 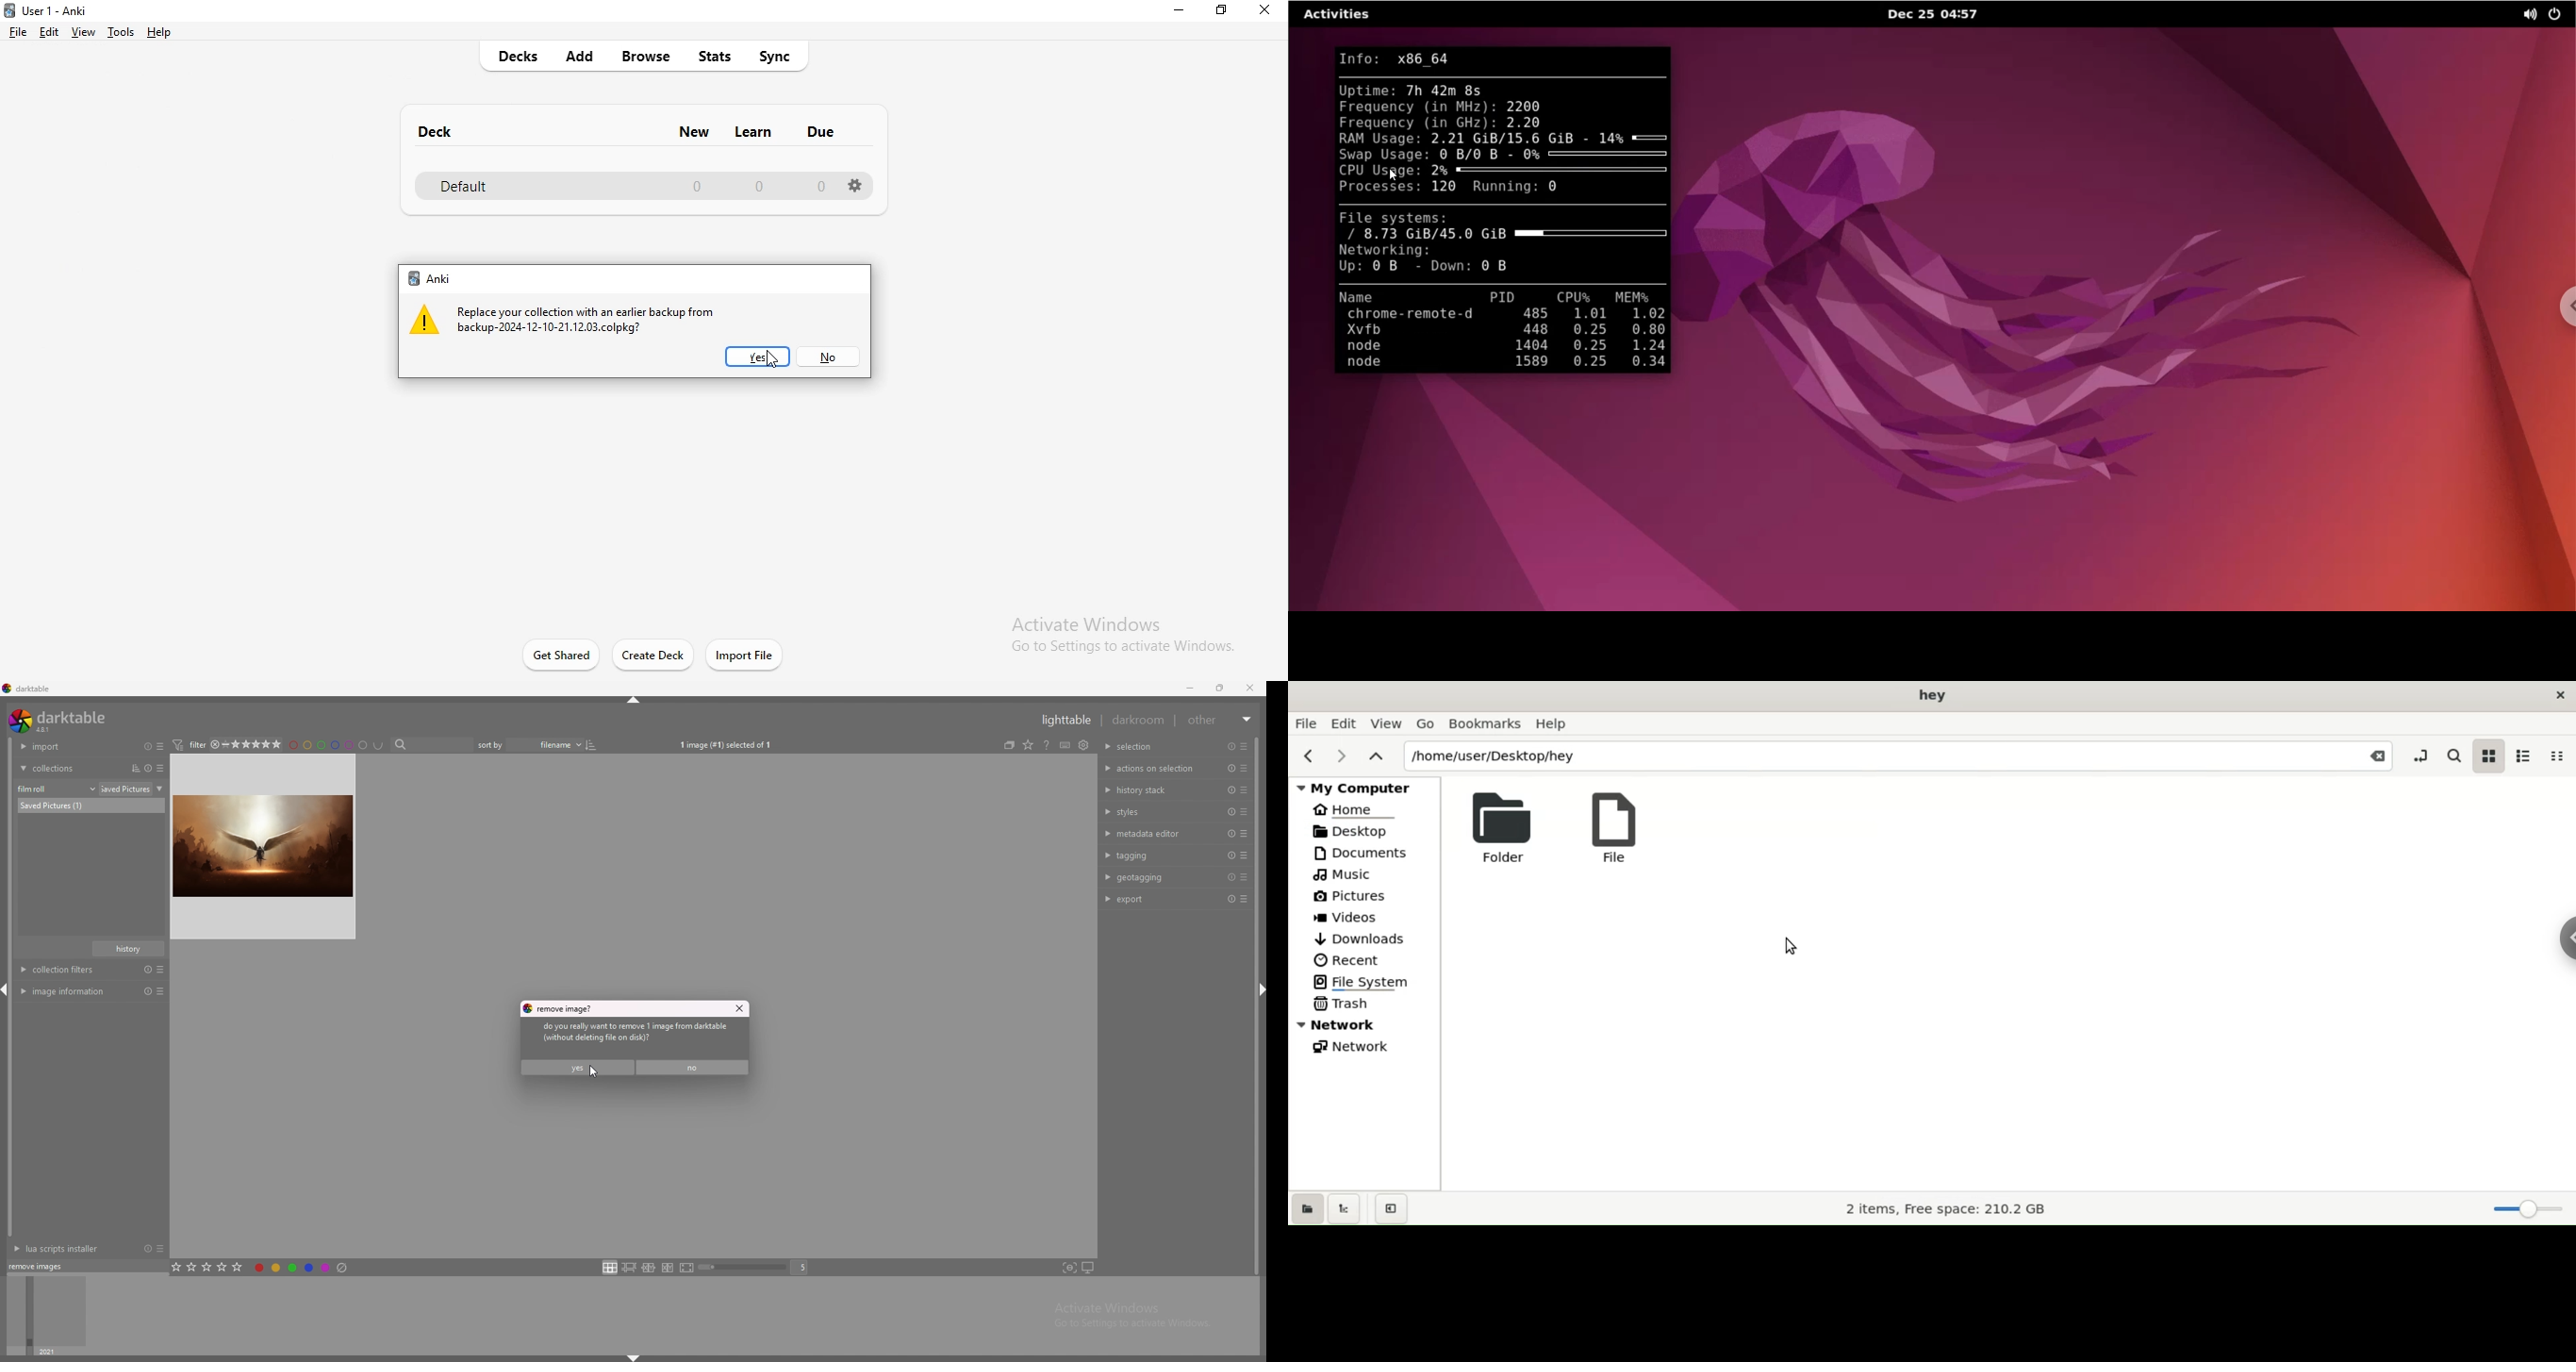 I want to click on lighttable, so click(x=1063, y=720).